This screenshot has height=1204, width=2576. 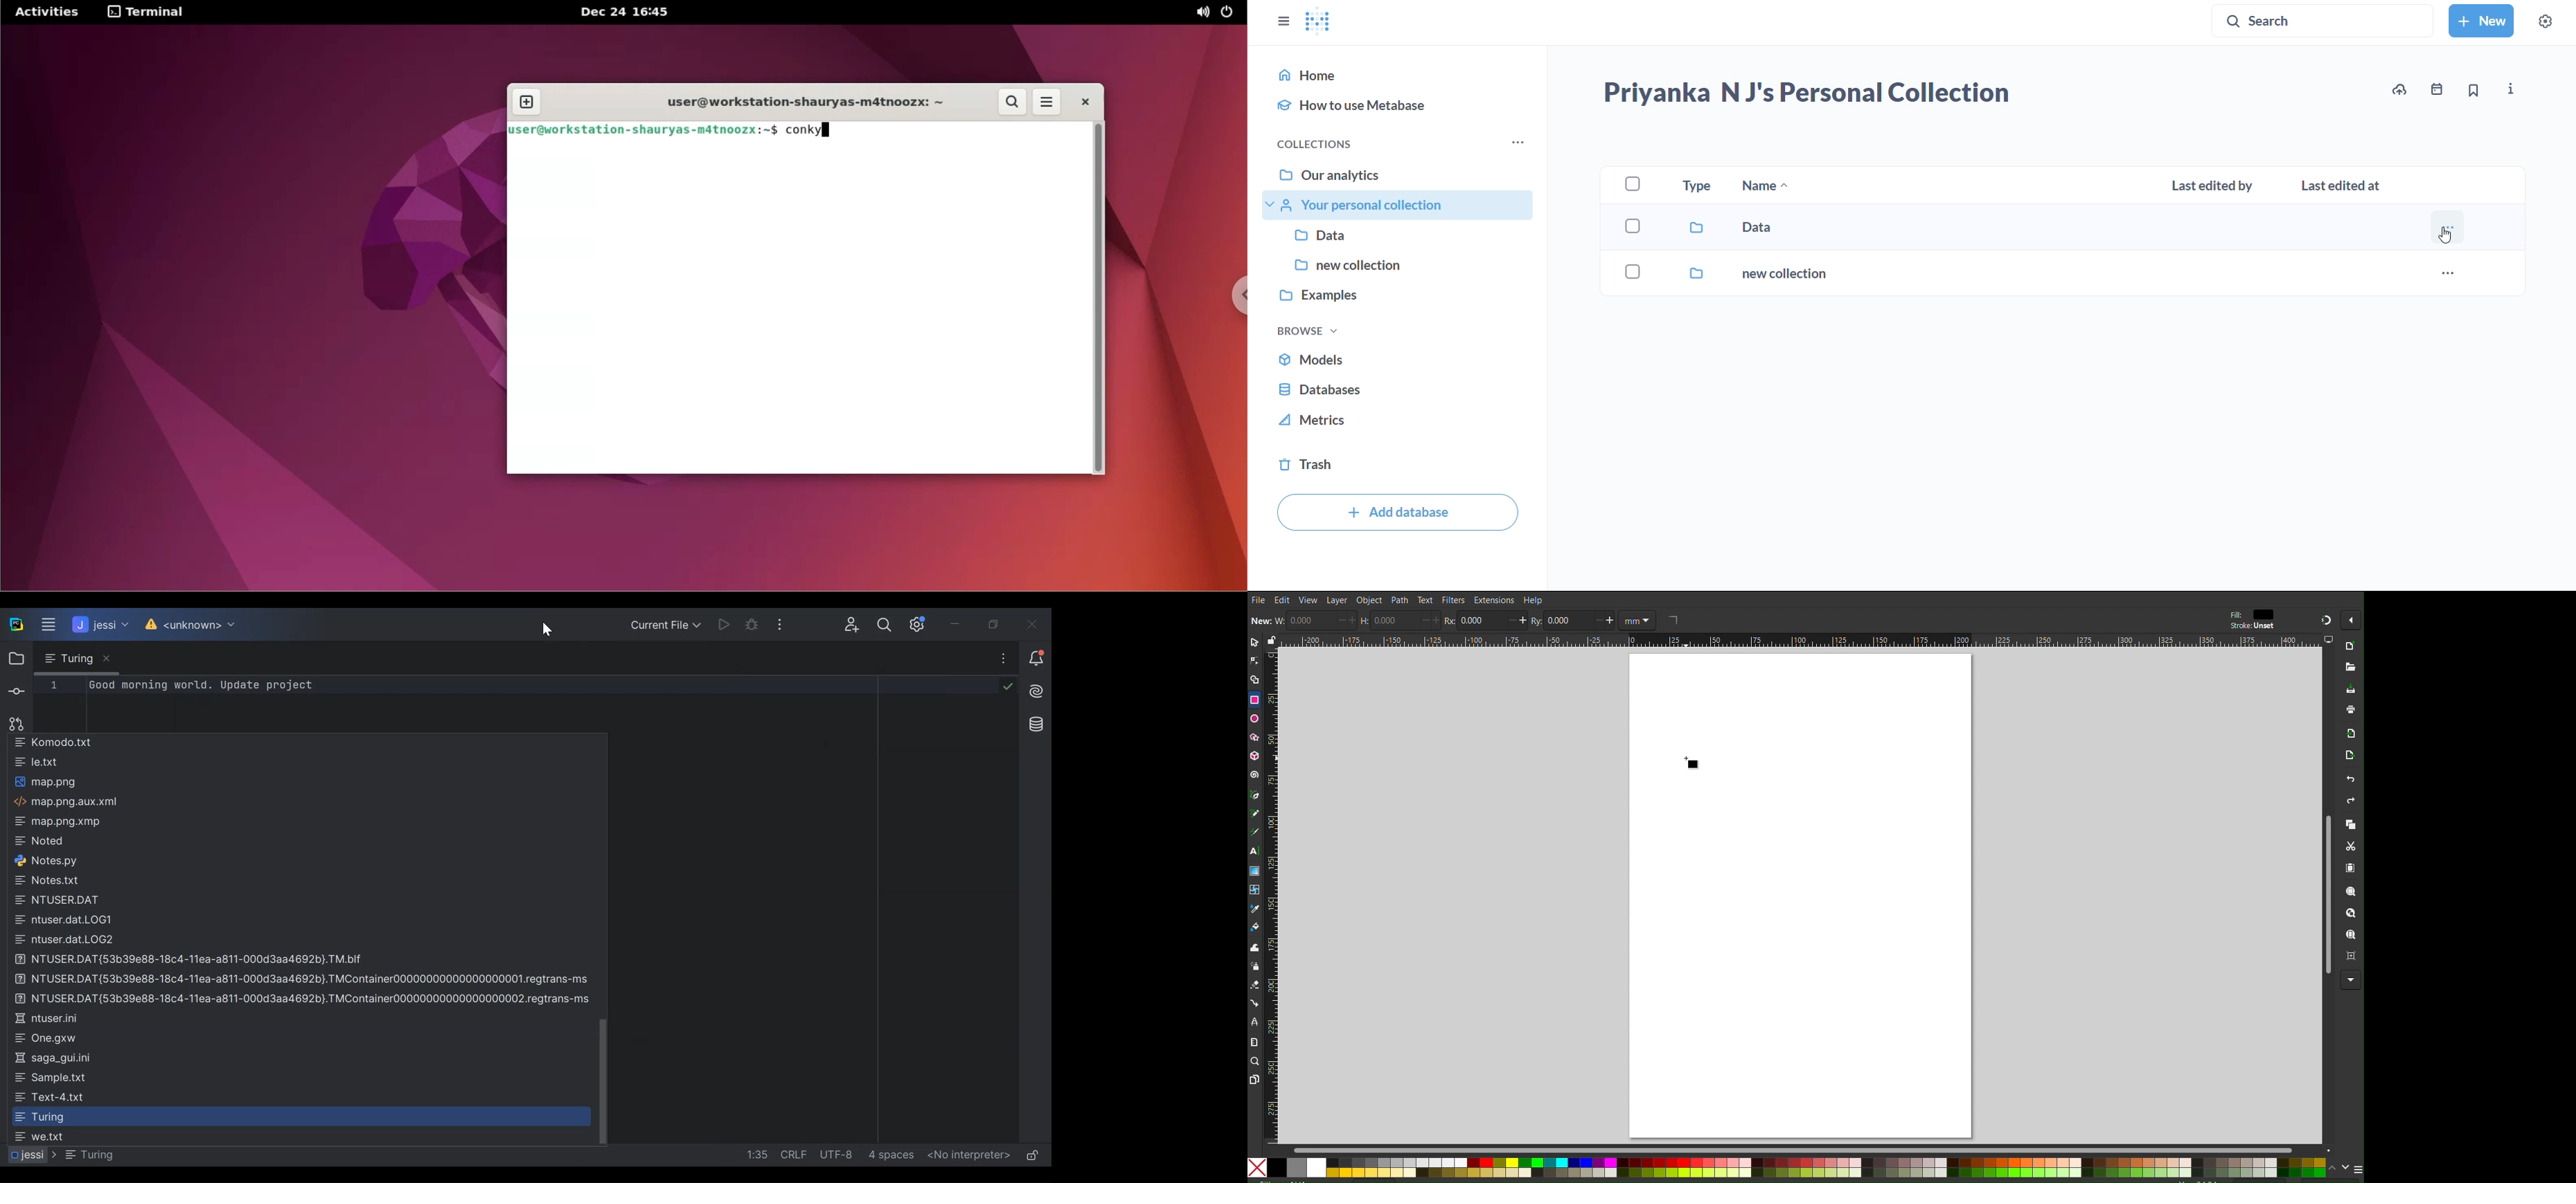 What do you see at coordinates (1535, 621) in the screenshot?
I see `RY` at bounding box center [1535, 621].